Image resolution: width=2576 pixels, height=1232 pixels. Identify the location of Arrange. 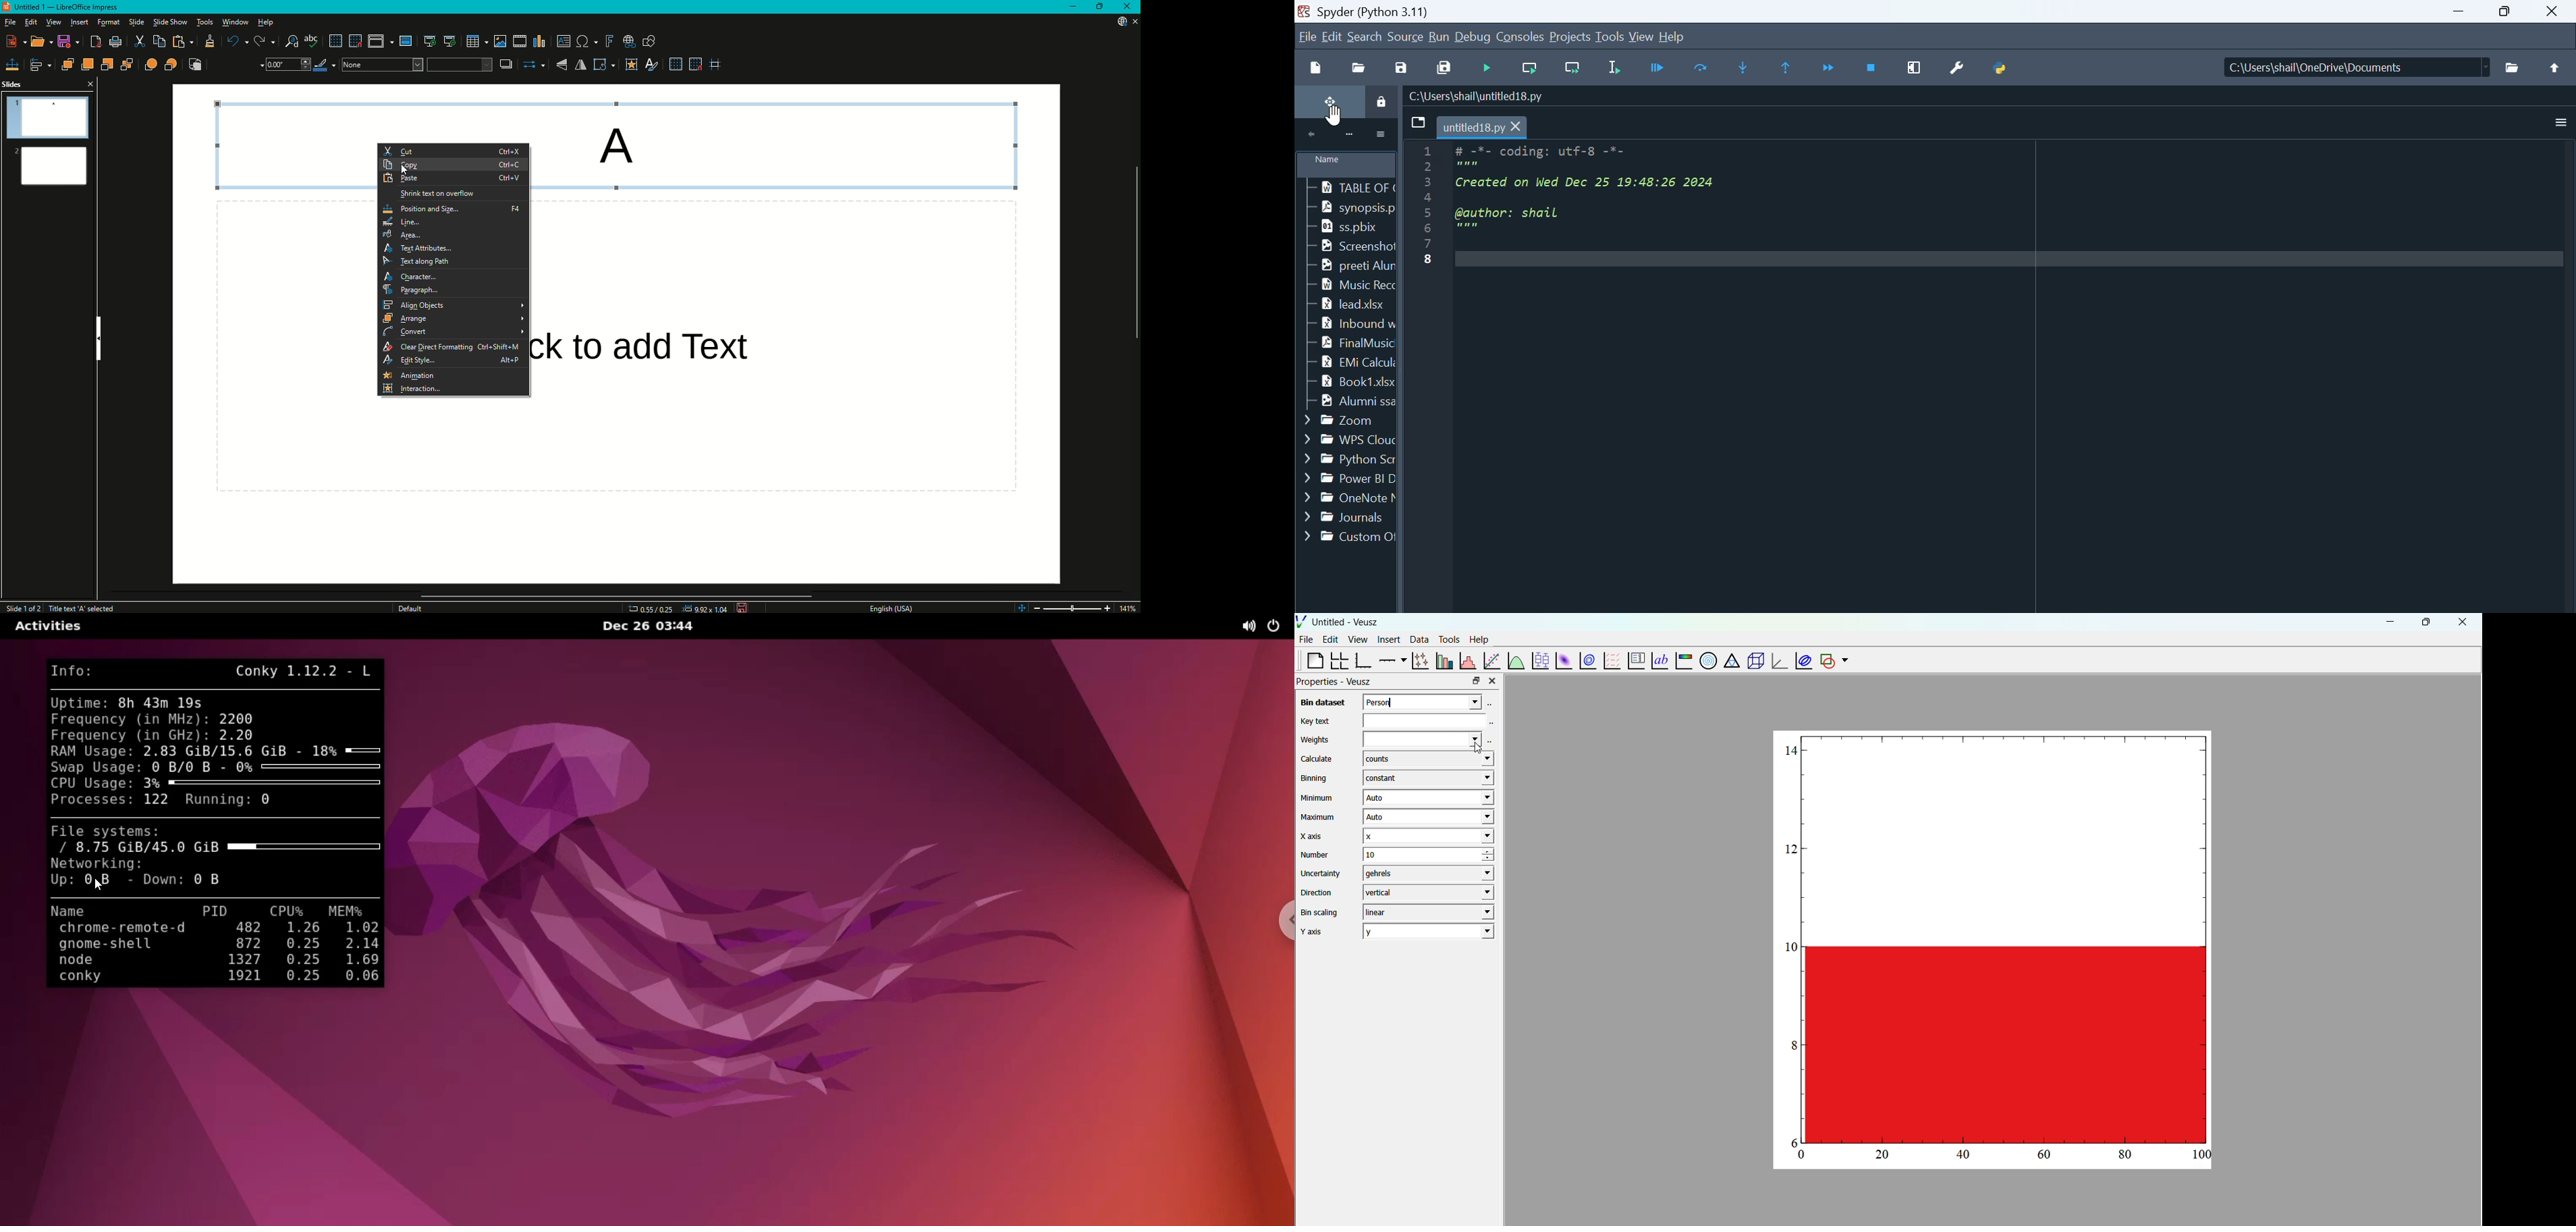
(453, 318).